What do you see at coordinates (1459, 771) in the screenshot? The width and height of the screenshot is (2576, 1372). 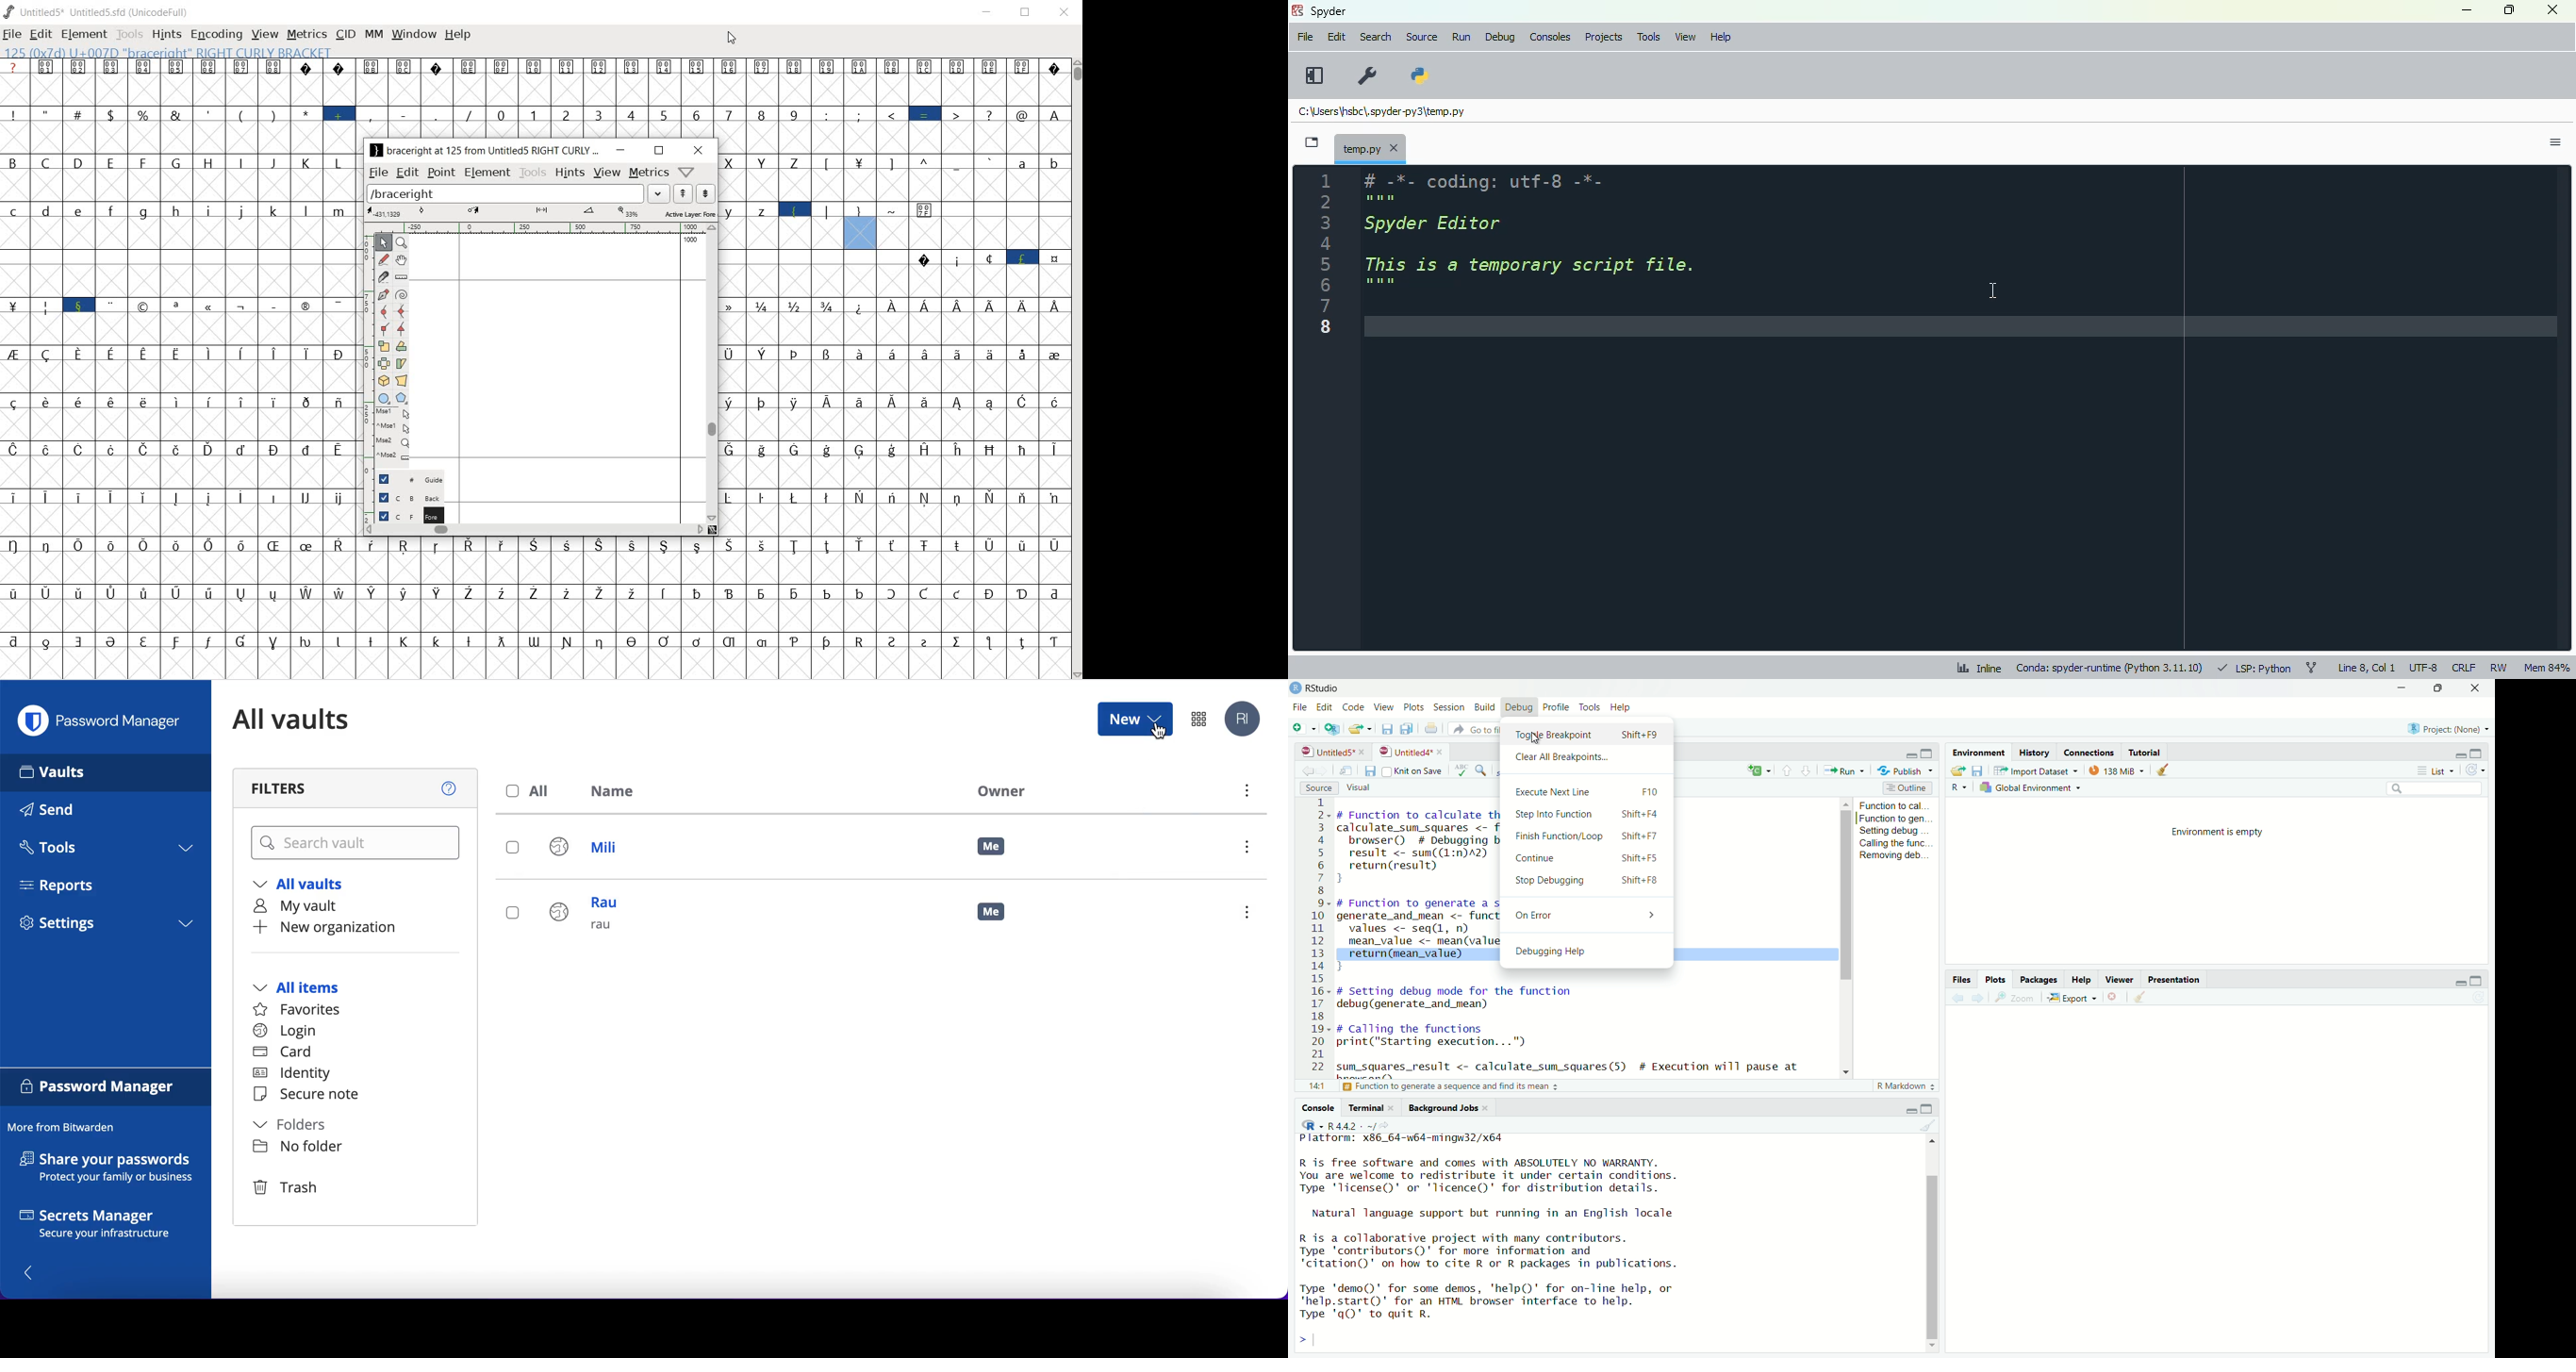 I see `spell check` at bounding box center [1459, 771].